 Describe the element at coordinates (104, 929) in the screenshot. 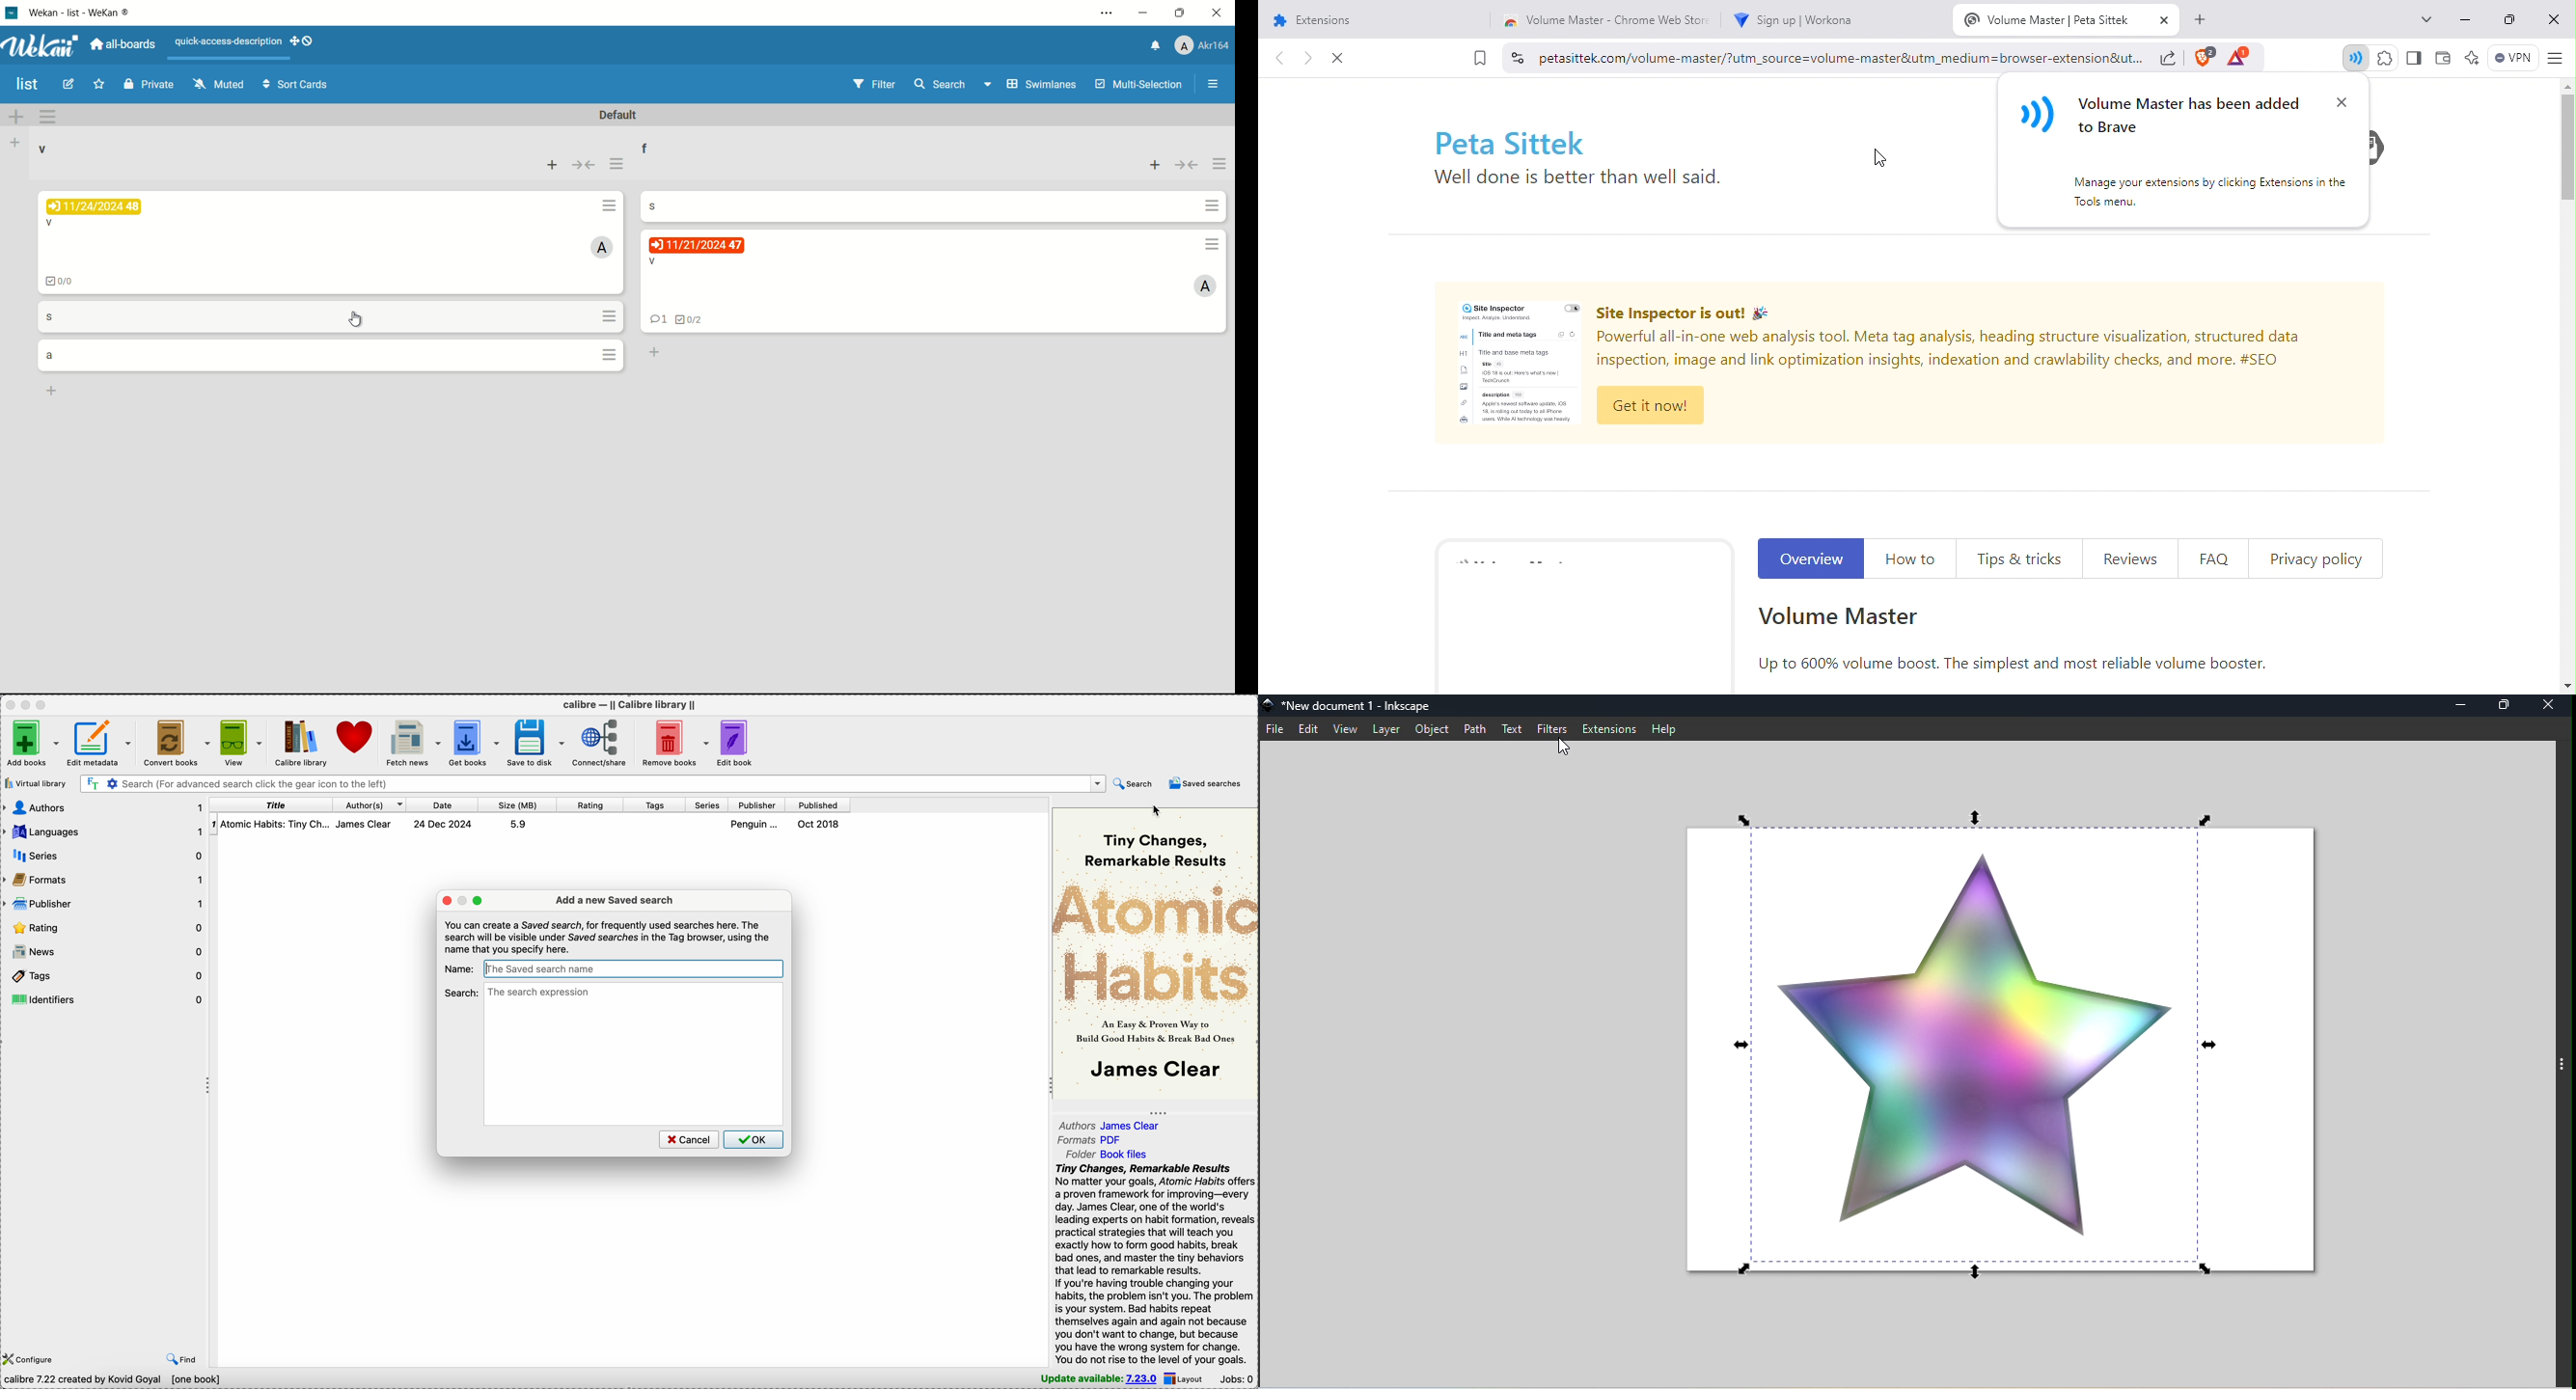

I see `rating` at that location.